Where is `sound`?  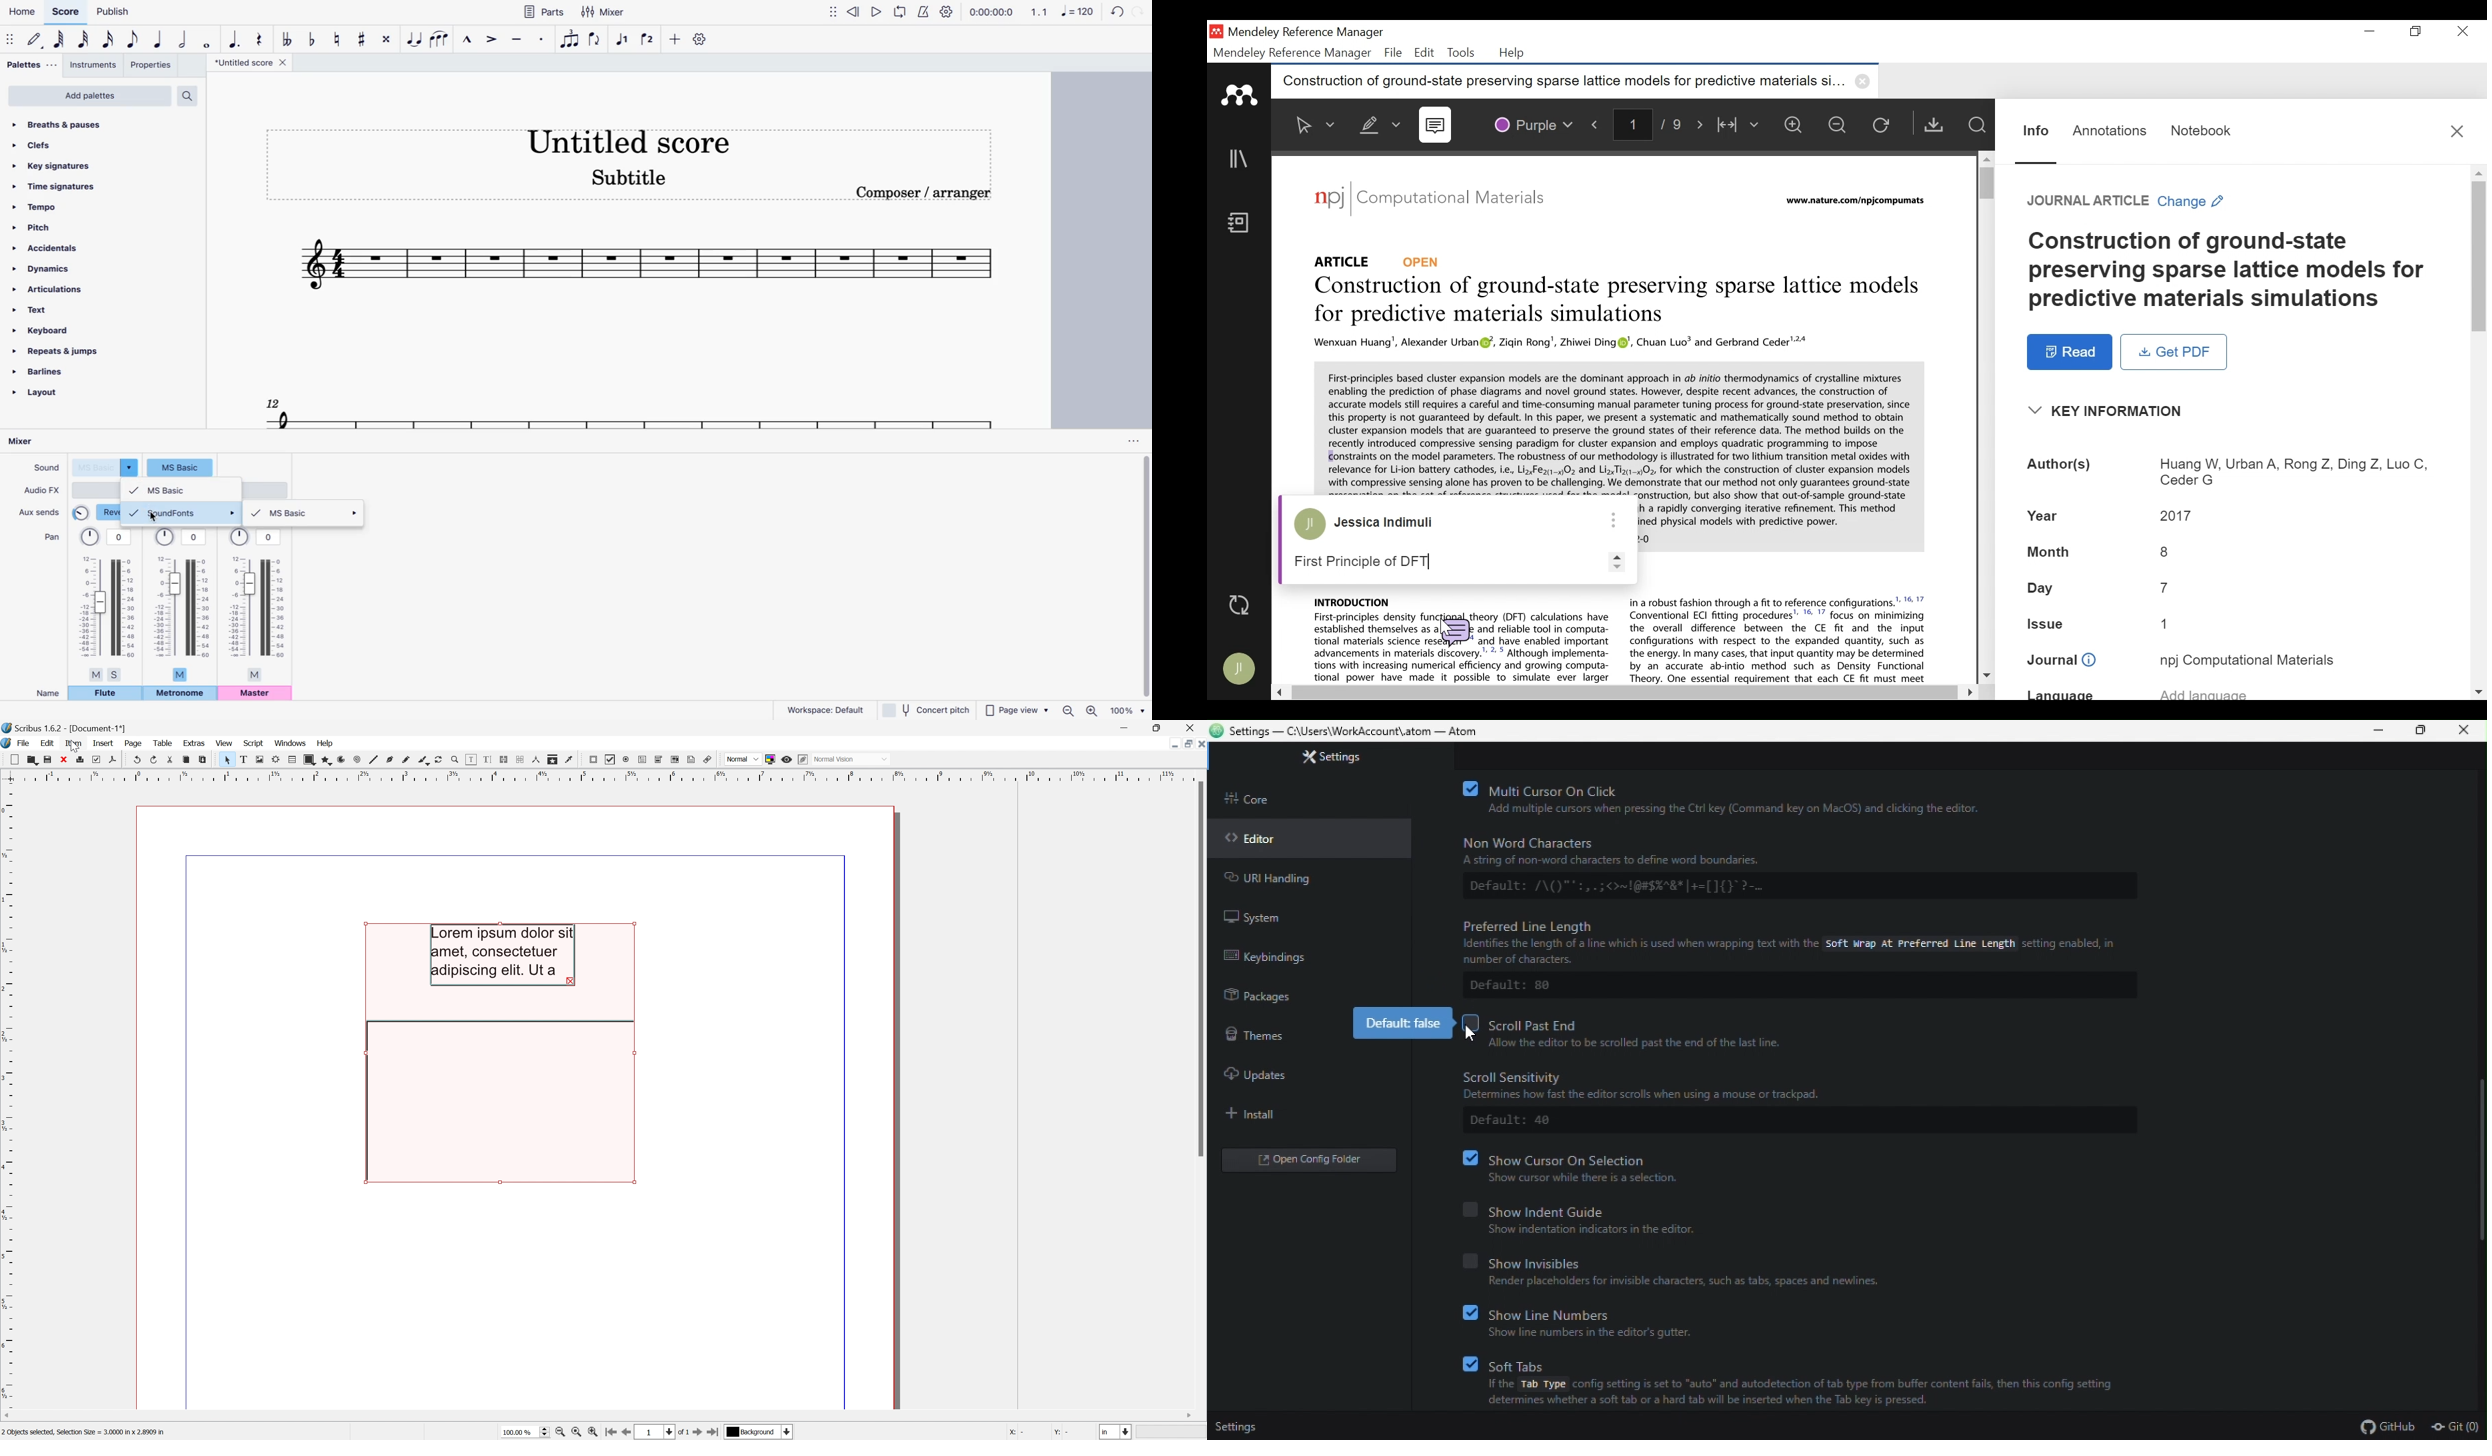
sound is located at coordinates (45, 466).